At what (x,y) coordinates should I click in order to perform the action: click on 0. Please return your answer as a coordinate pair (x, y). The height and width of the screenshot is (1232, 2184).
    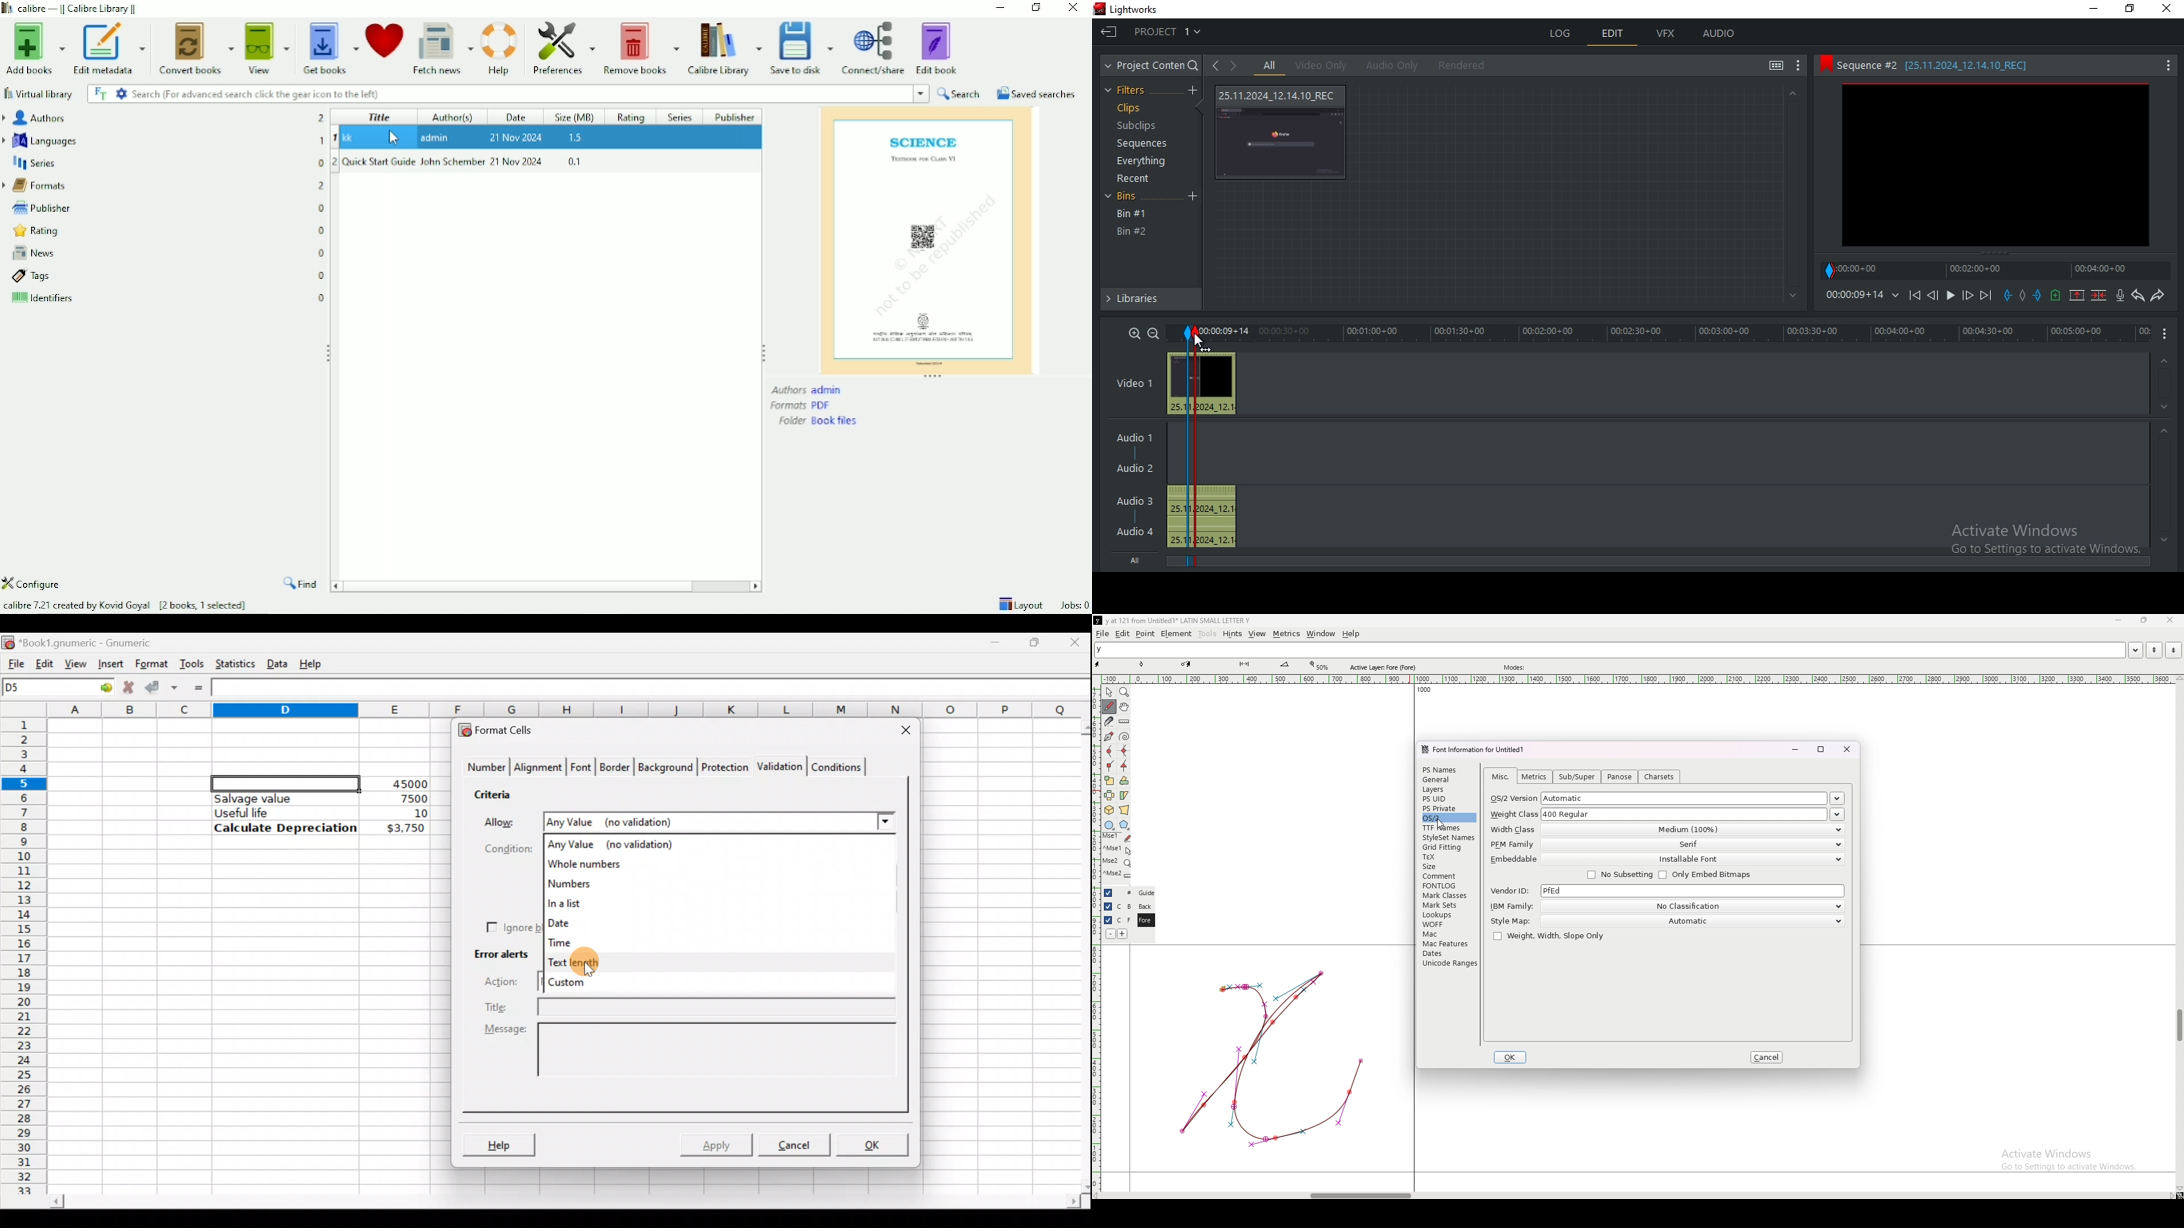
    Looking at the image, I should click on (322, 296).